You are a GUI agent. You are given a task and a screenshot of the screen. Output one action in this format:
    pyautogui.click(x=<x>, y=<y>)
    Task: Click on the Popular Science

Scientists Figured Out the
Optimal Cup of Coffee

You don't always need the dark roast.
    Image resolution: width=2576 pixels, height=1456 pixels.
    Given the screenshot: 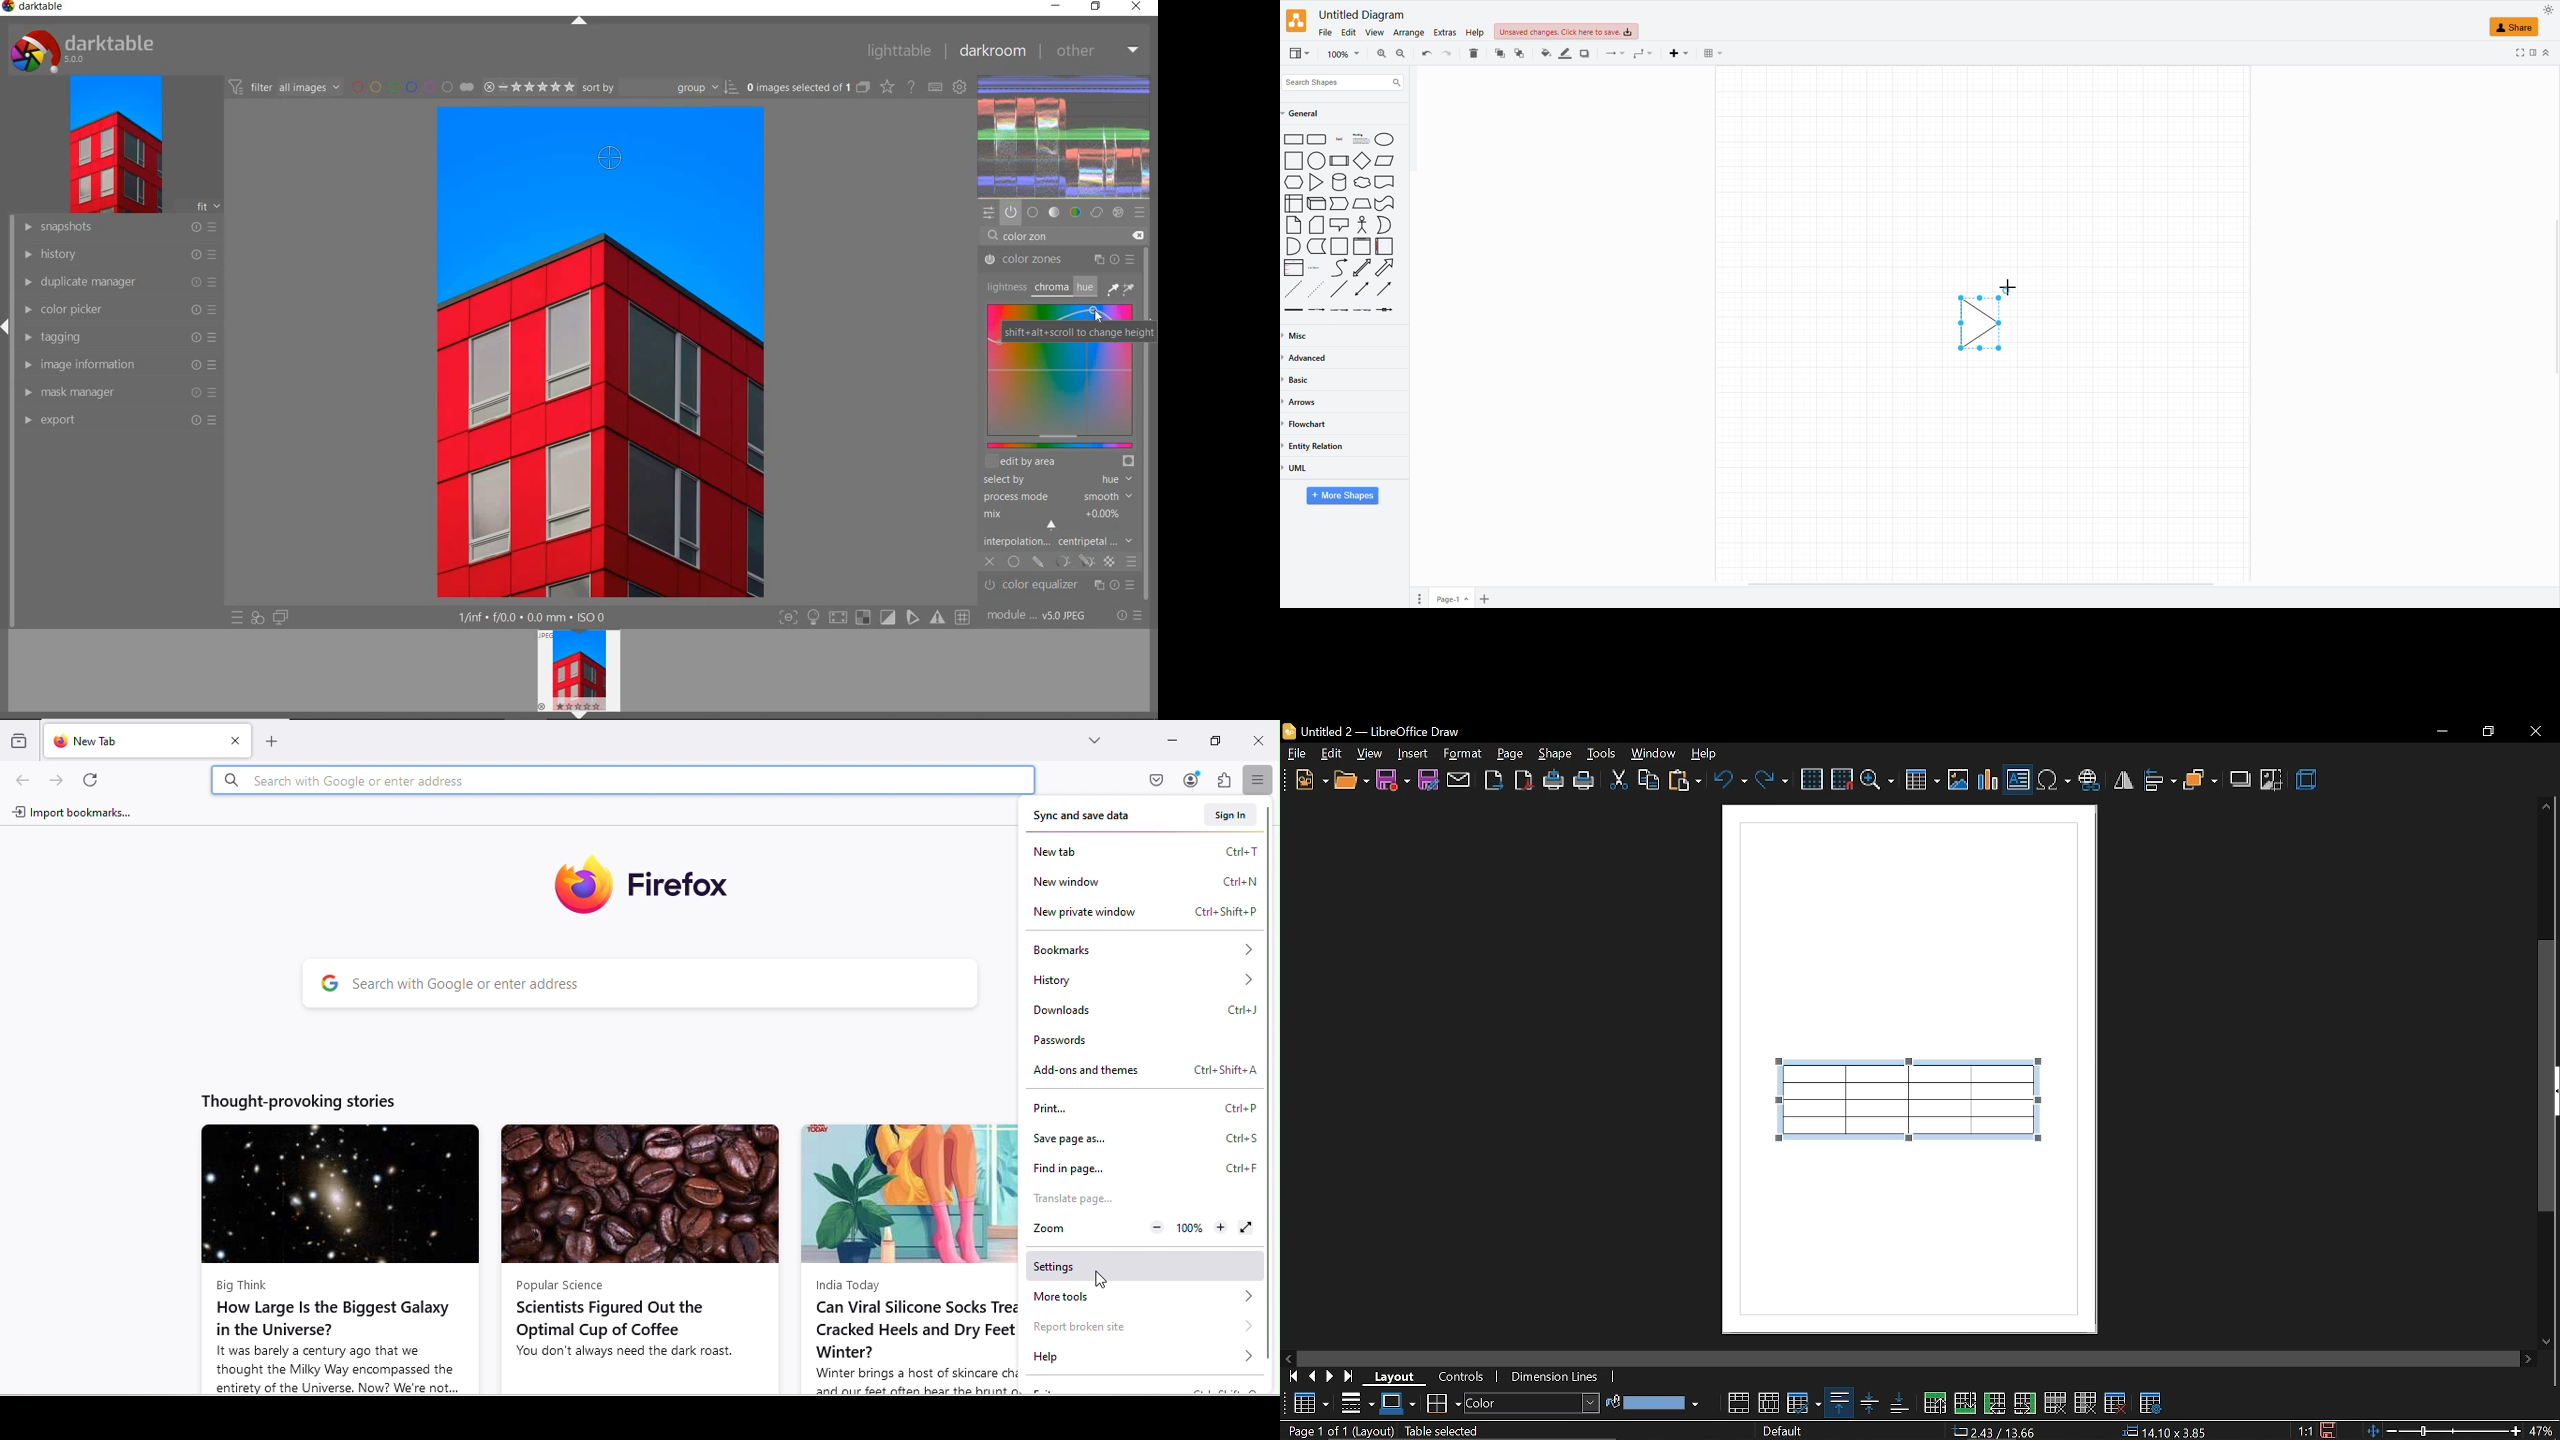 What is the action you would take?
    pyautogui.click(x=628, y=1328)
    